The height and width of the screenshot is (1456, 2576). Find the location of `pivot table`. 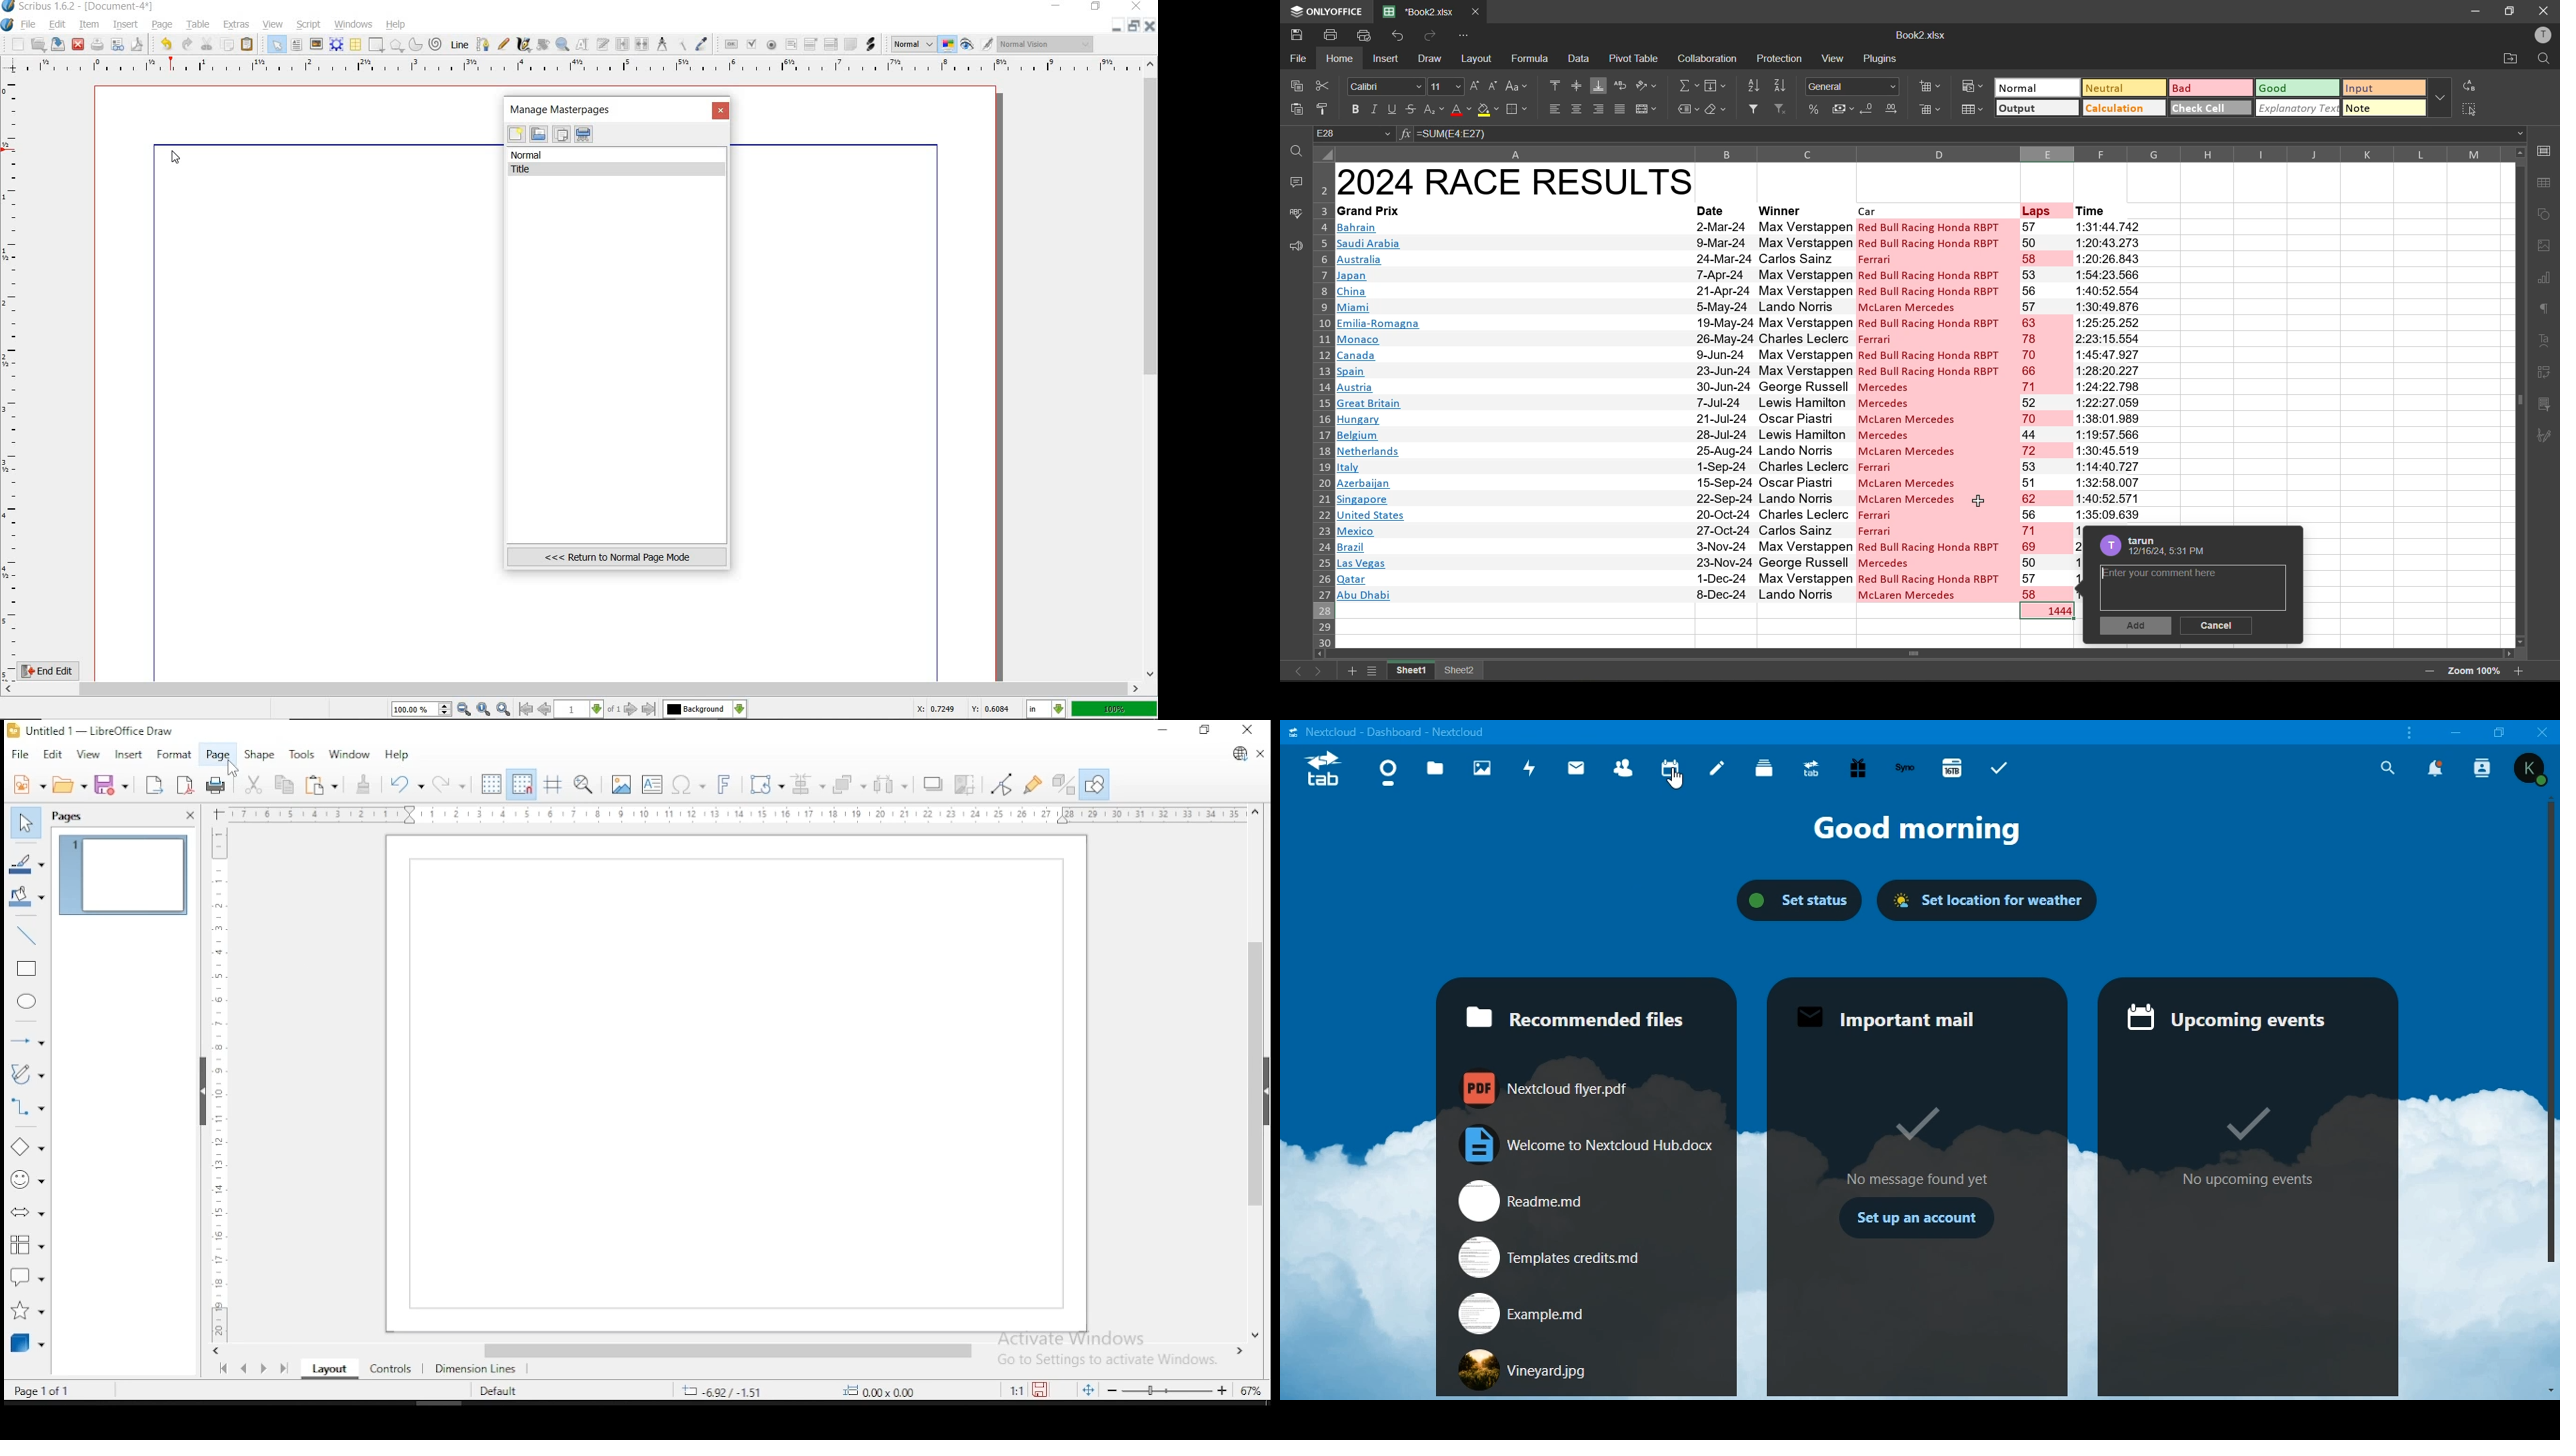

pivot table is located at coordinates (2544, 373).